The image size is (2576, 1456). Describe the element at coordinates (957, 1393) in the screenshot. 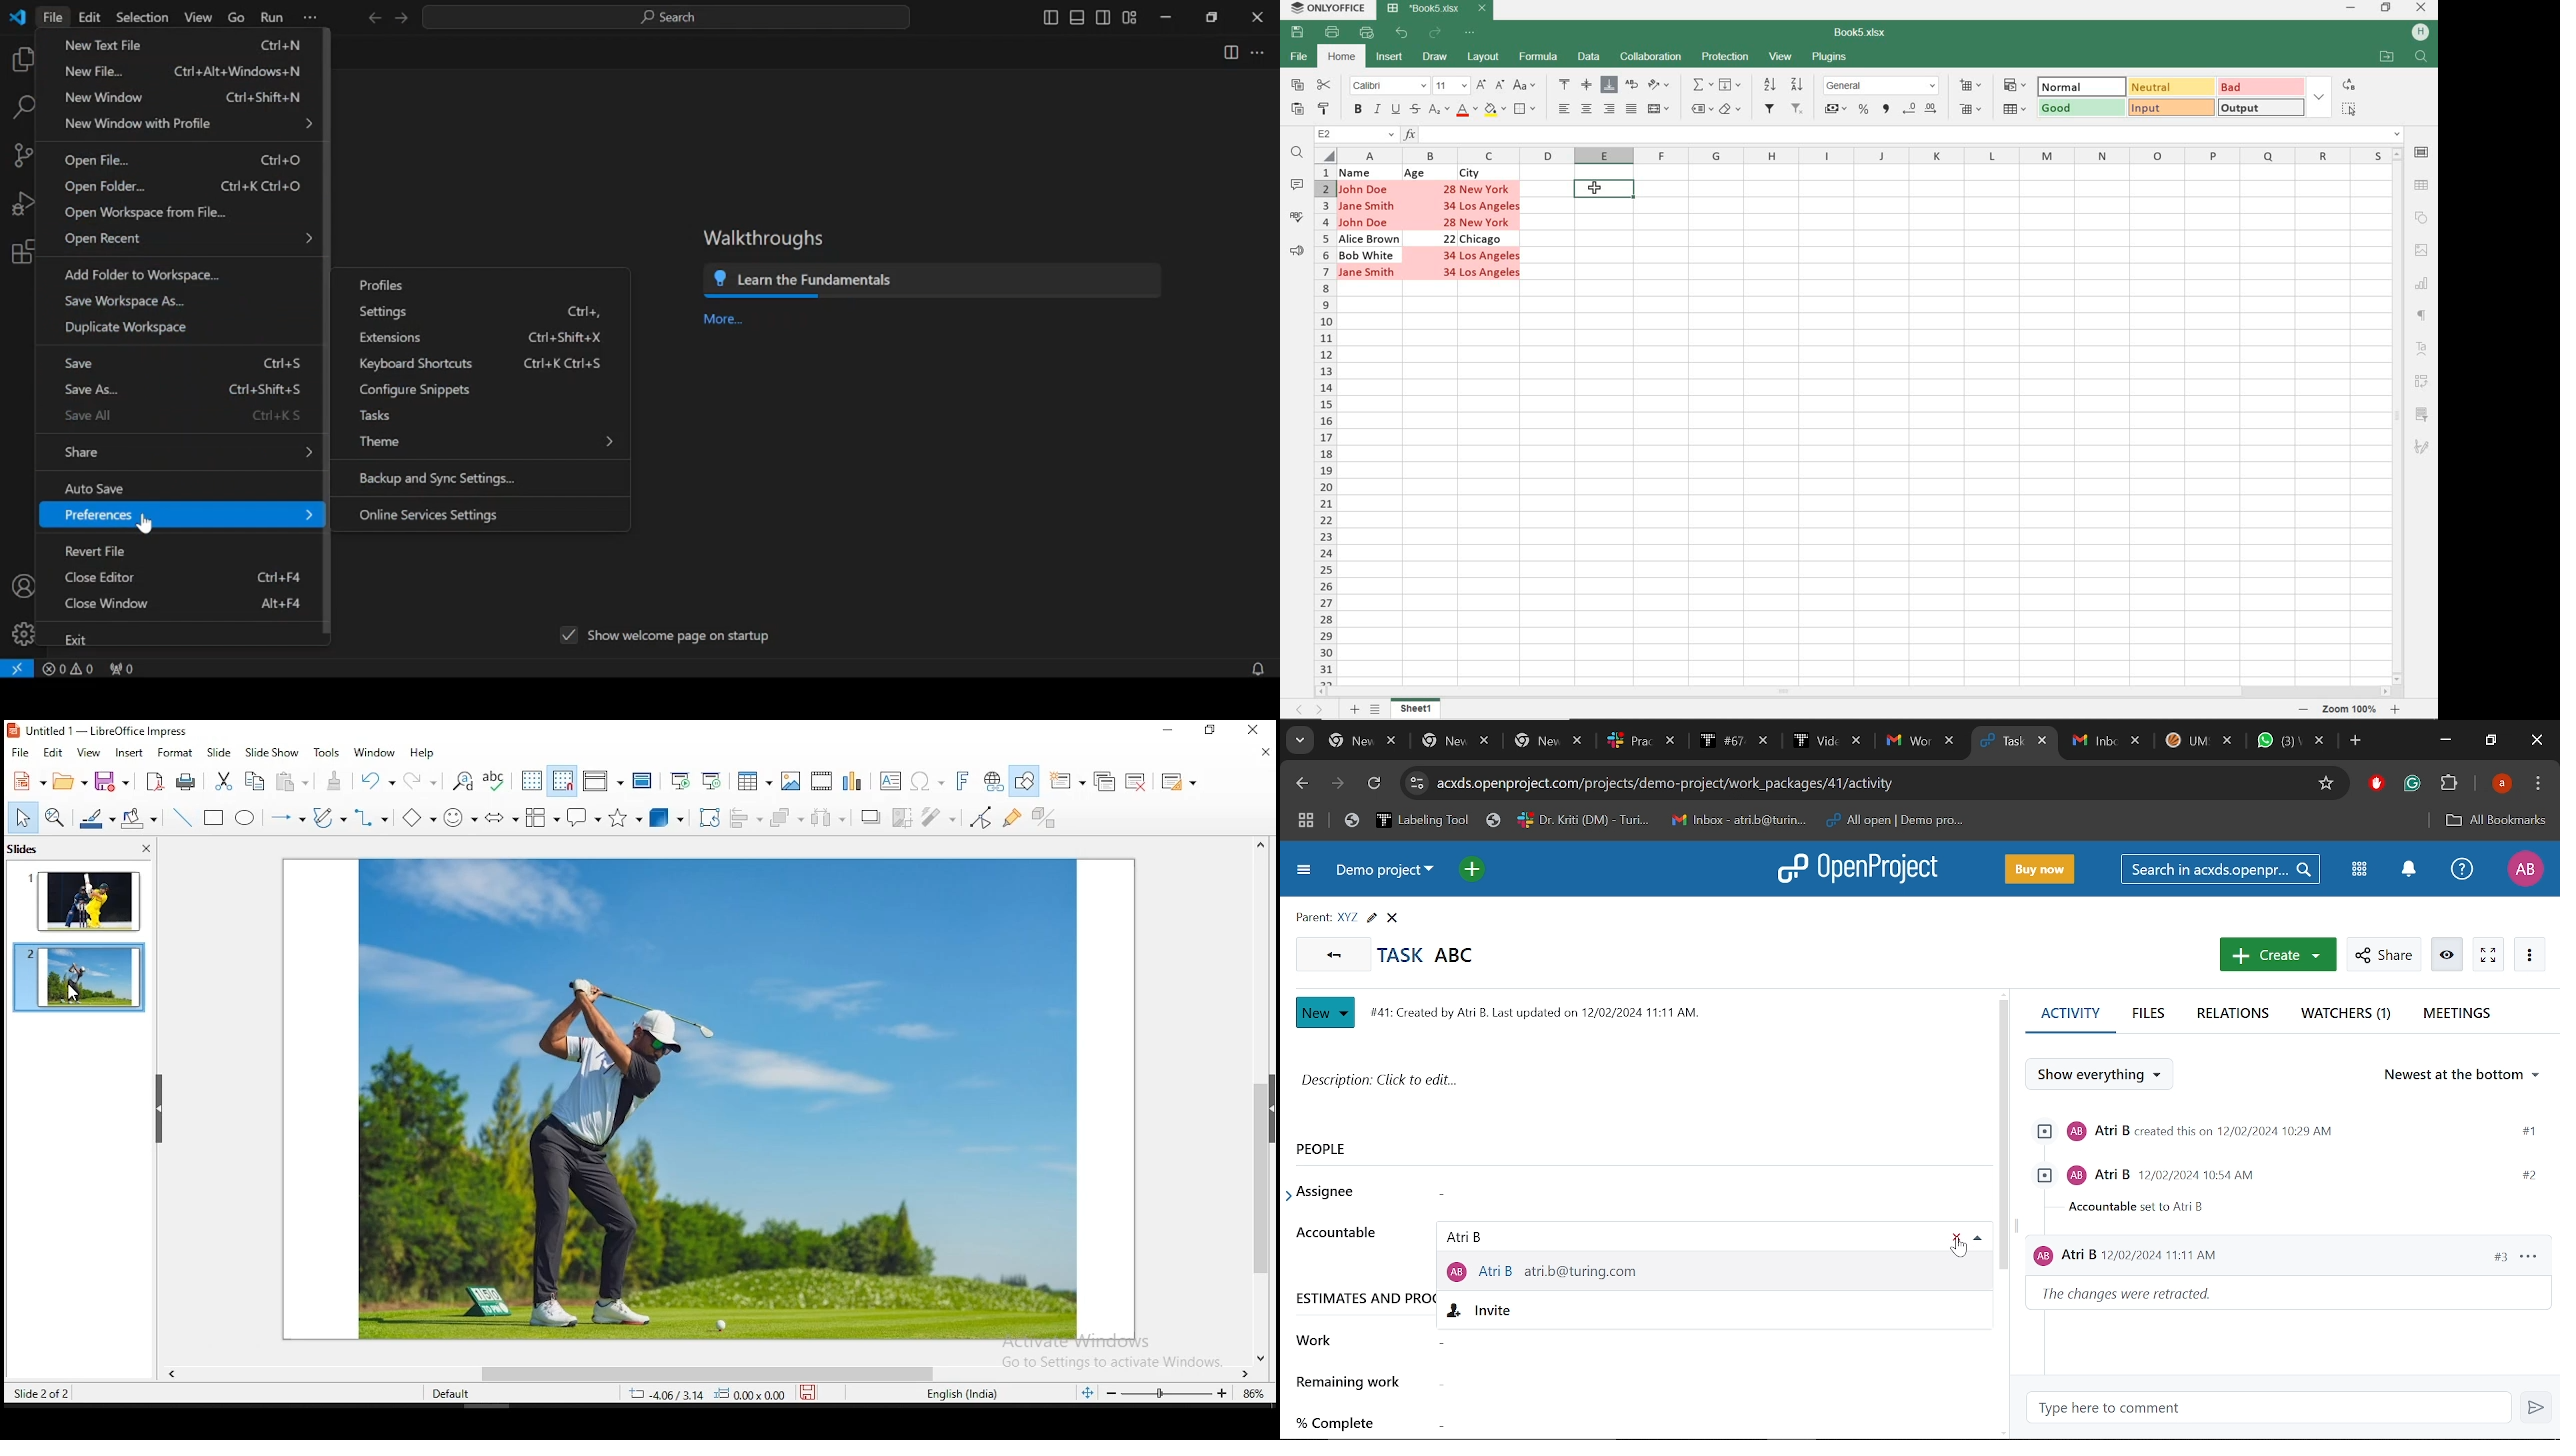

I see `english (india)` at that location.